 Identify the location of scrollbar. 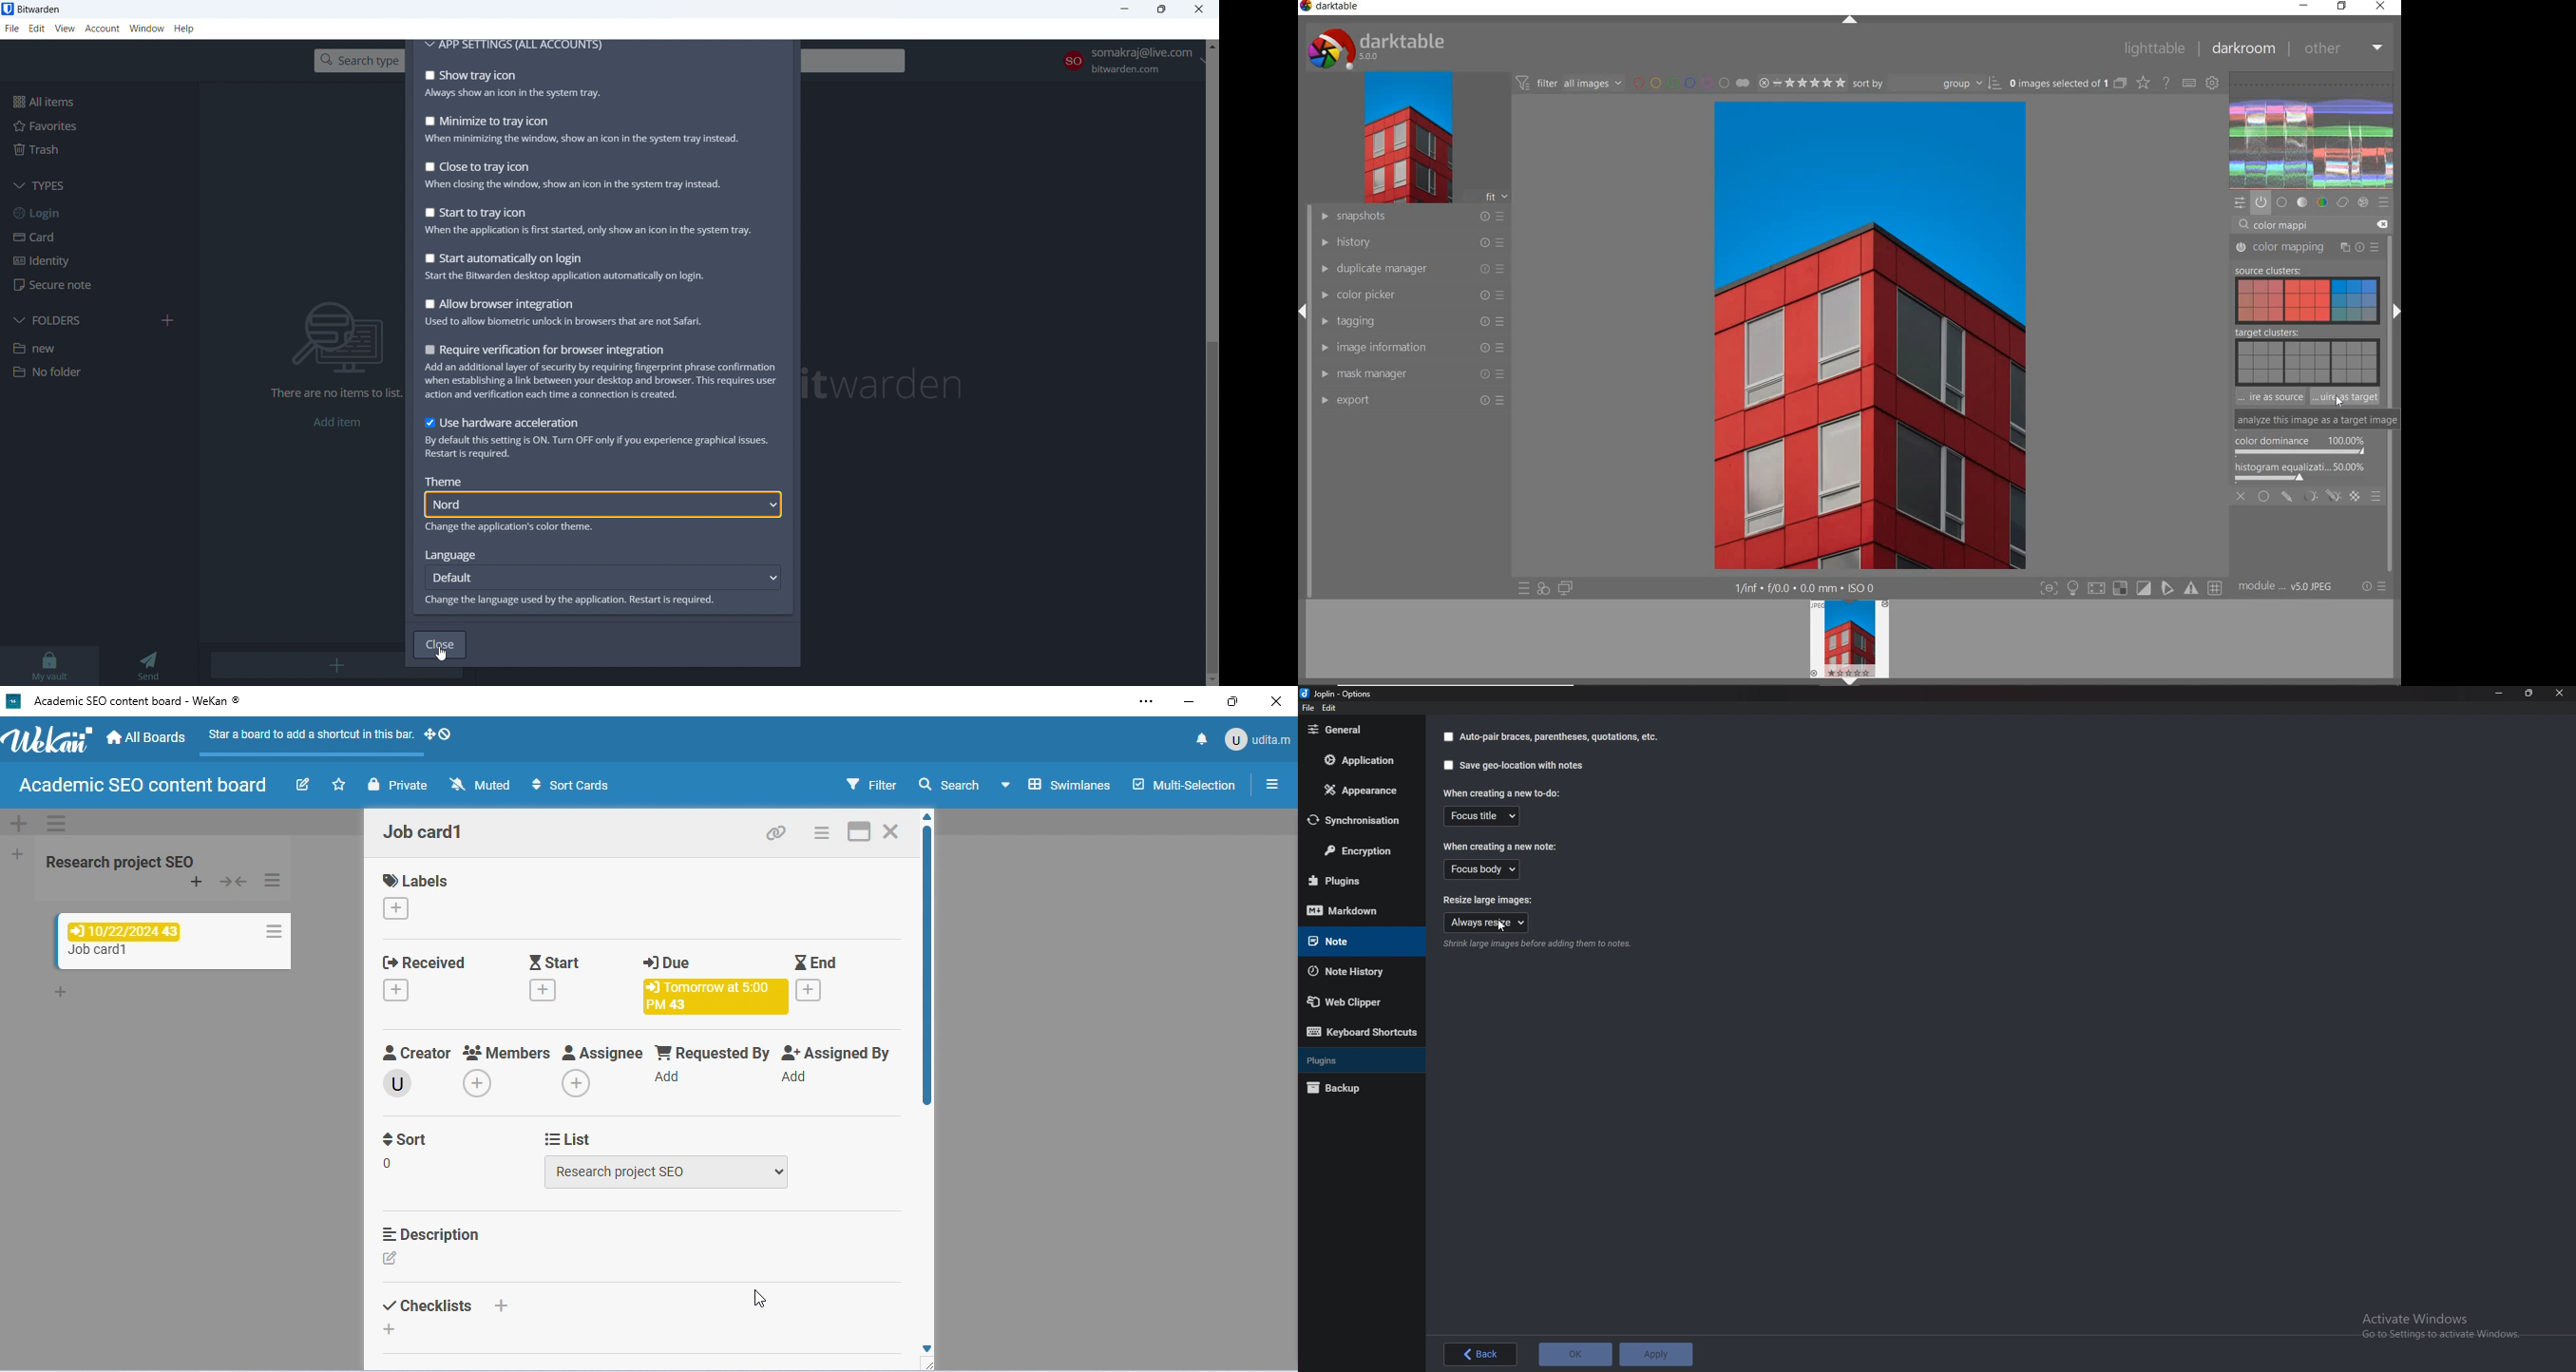
(1212, 507).